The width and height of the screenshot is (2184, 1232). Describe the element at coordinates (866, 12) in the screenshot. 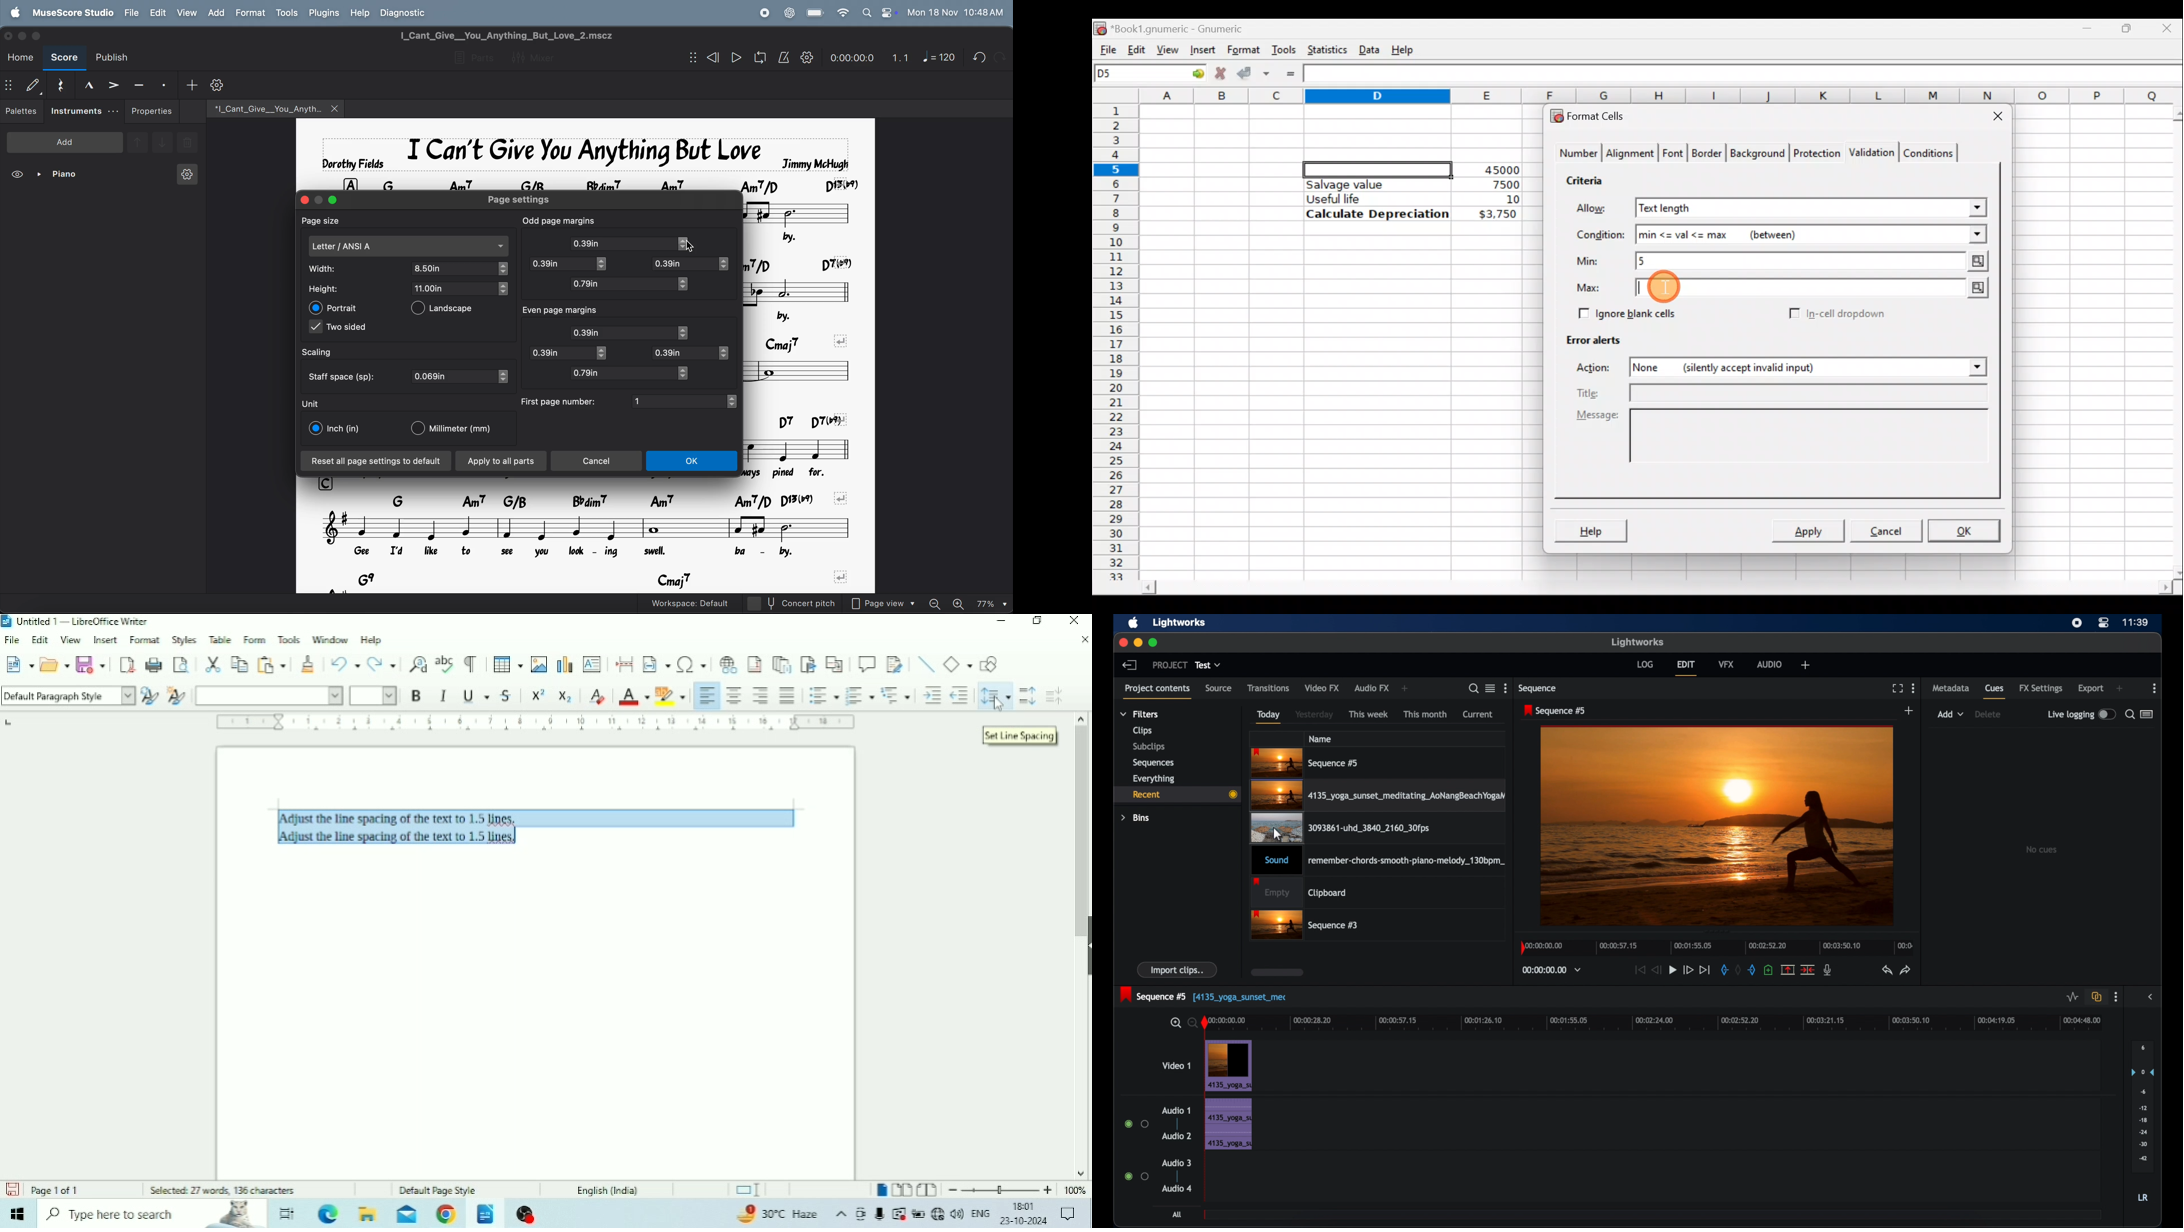

I see `search` at that location.